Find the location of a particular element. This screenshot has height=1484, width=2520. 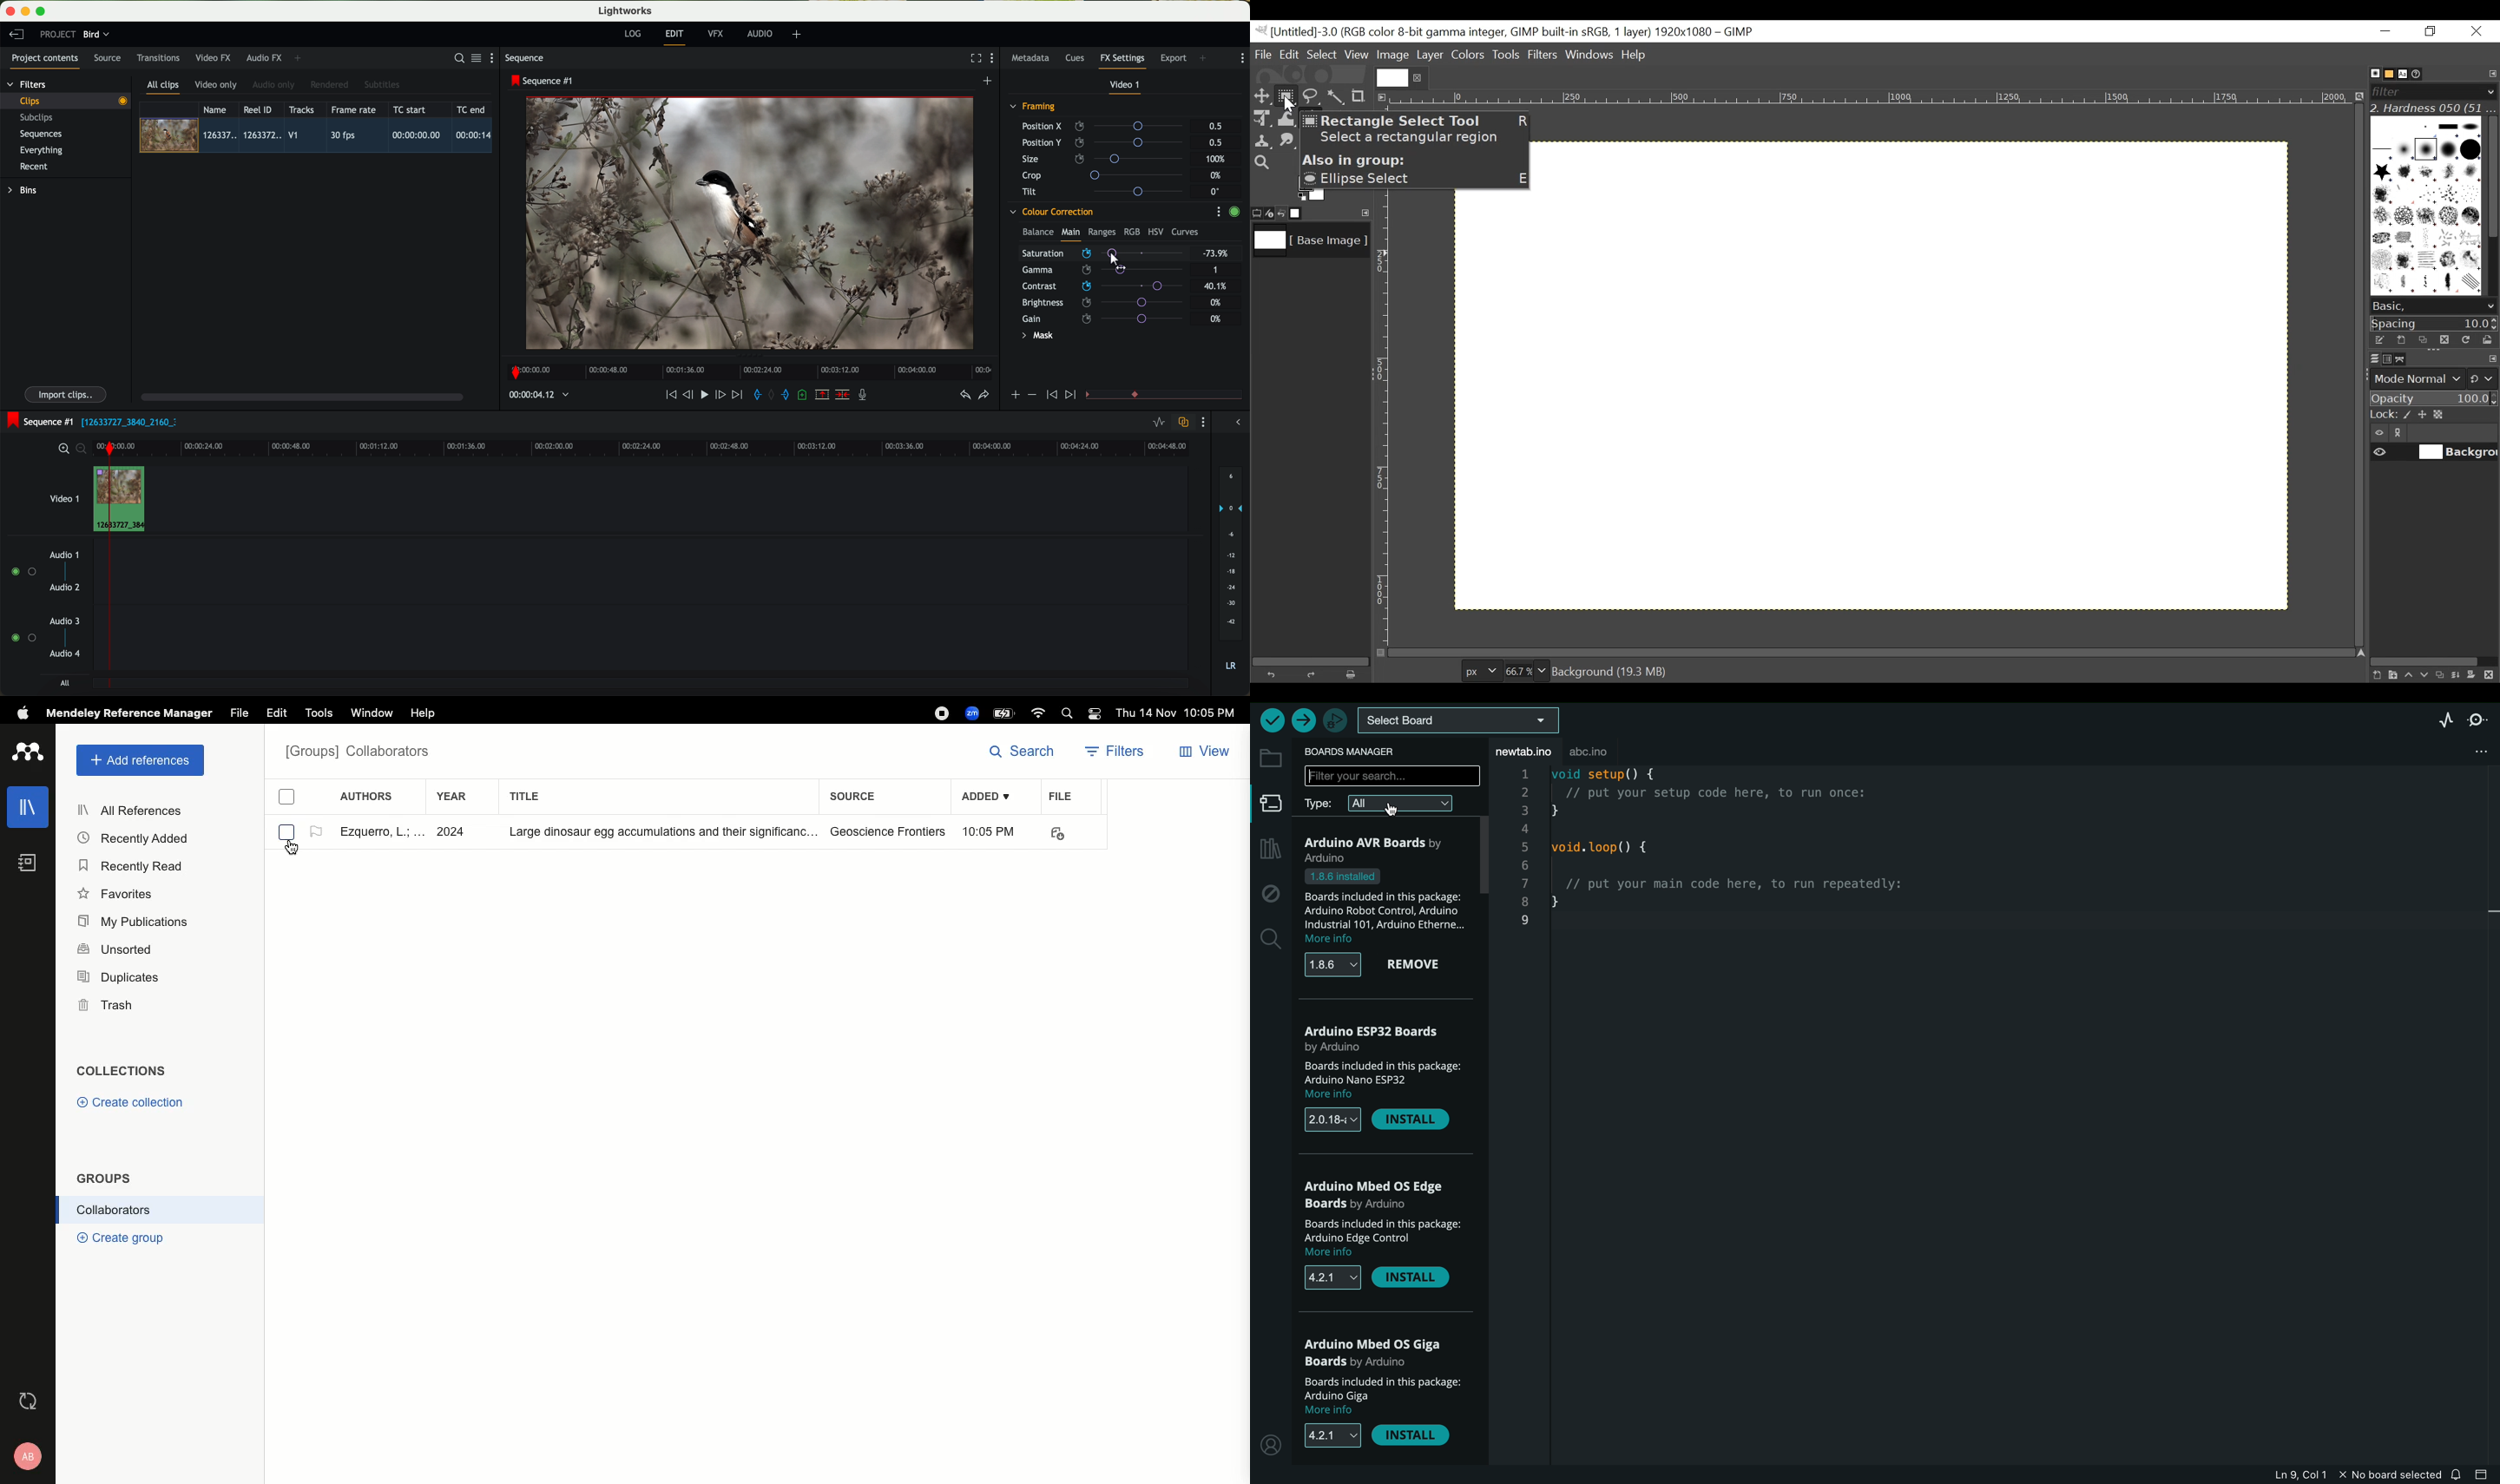

main is located at coordinates (1071, 234).